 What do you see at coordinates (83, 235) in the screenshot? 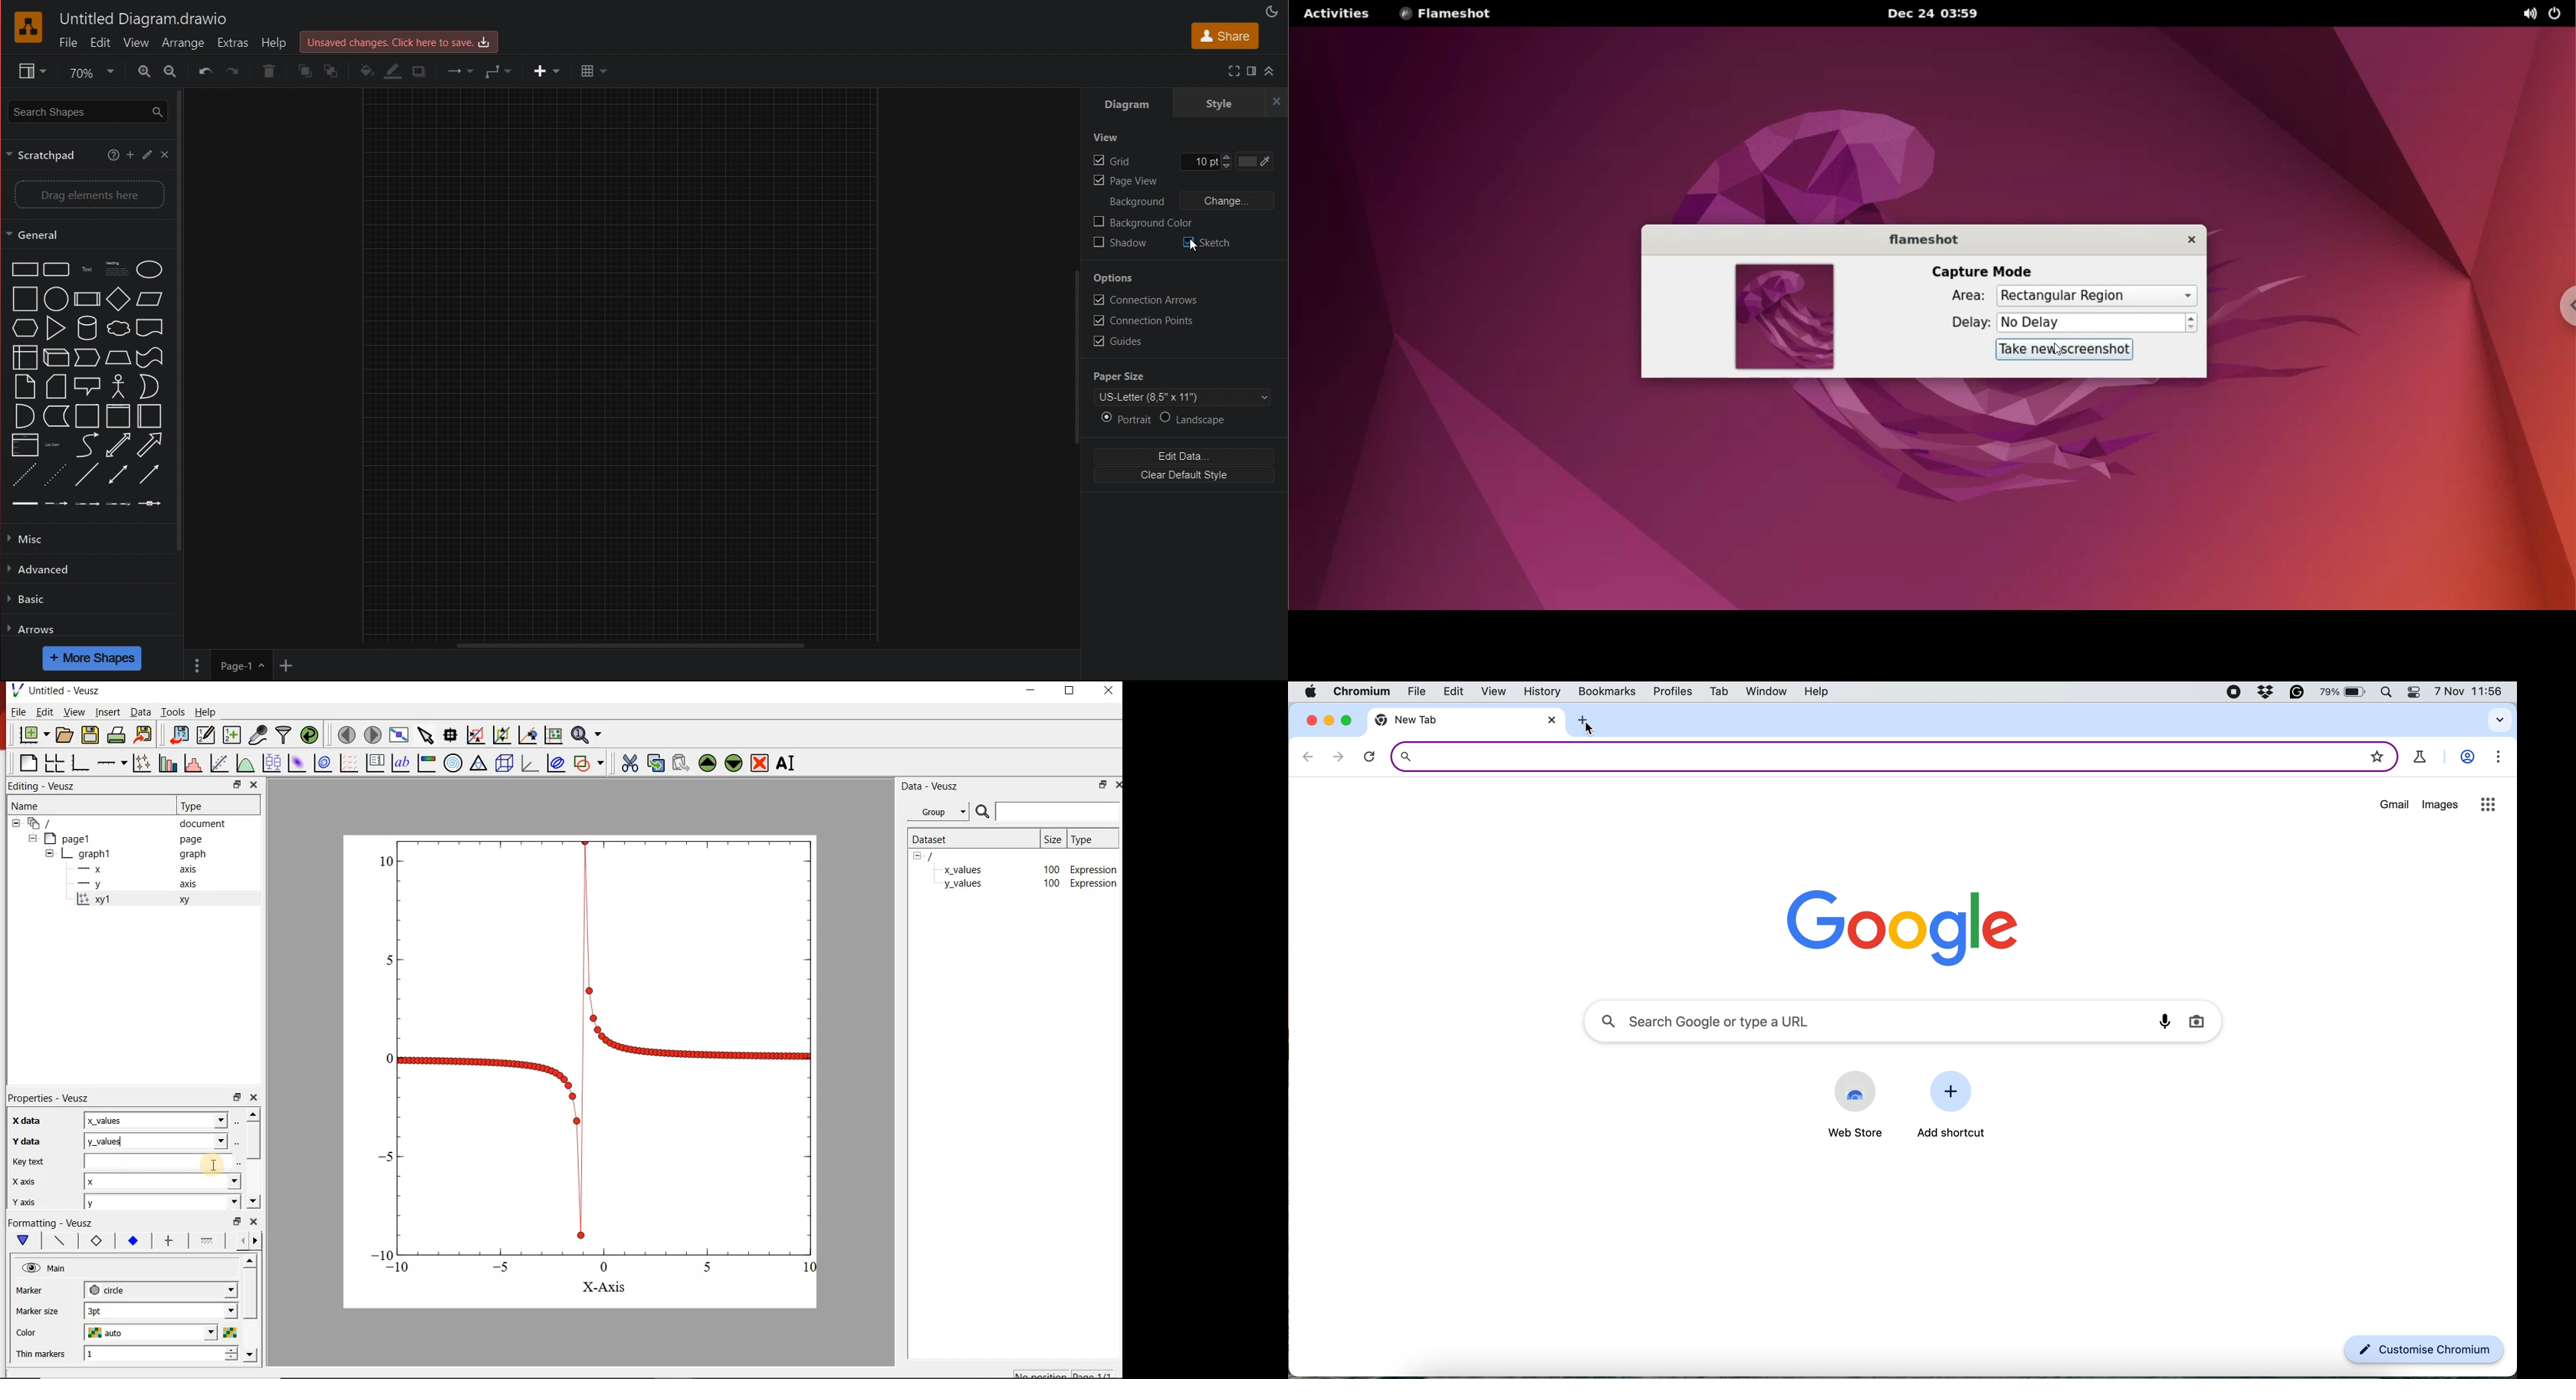
I see `General` at bounding box center [83, 235].